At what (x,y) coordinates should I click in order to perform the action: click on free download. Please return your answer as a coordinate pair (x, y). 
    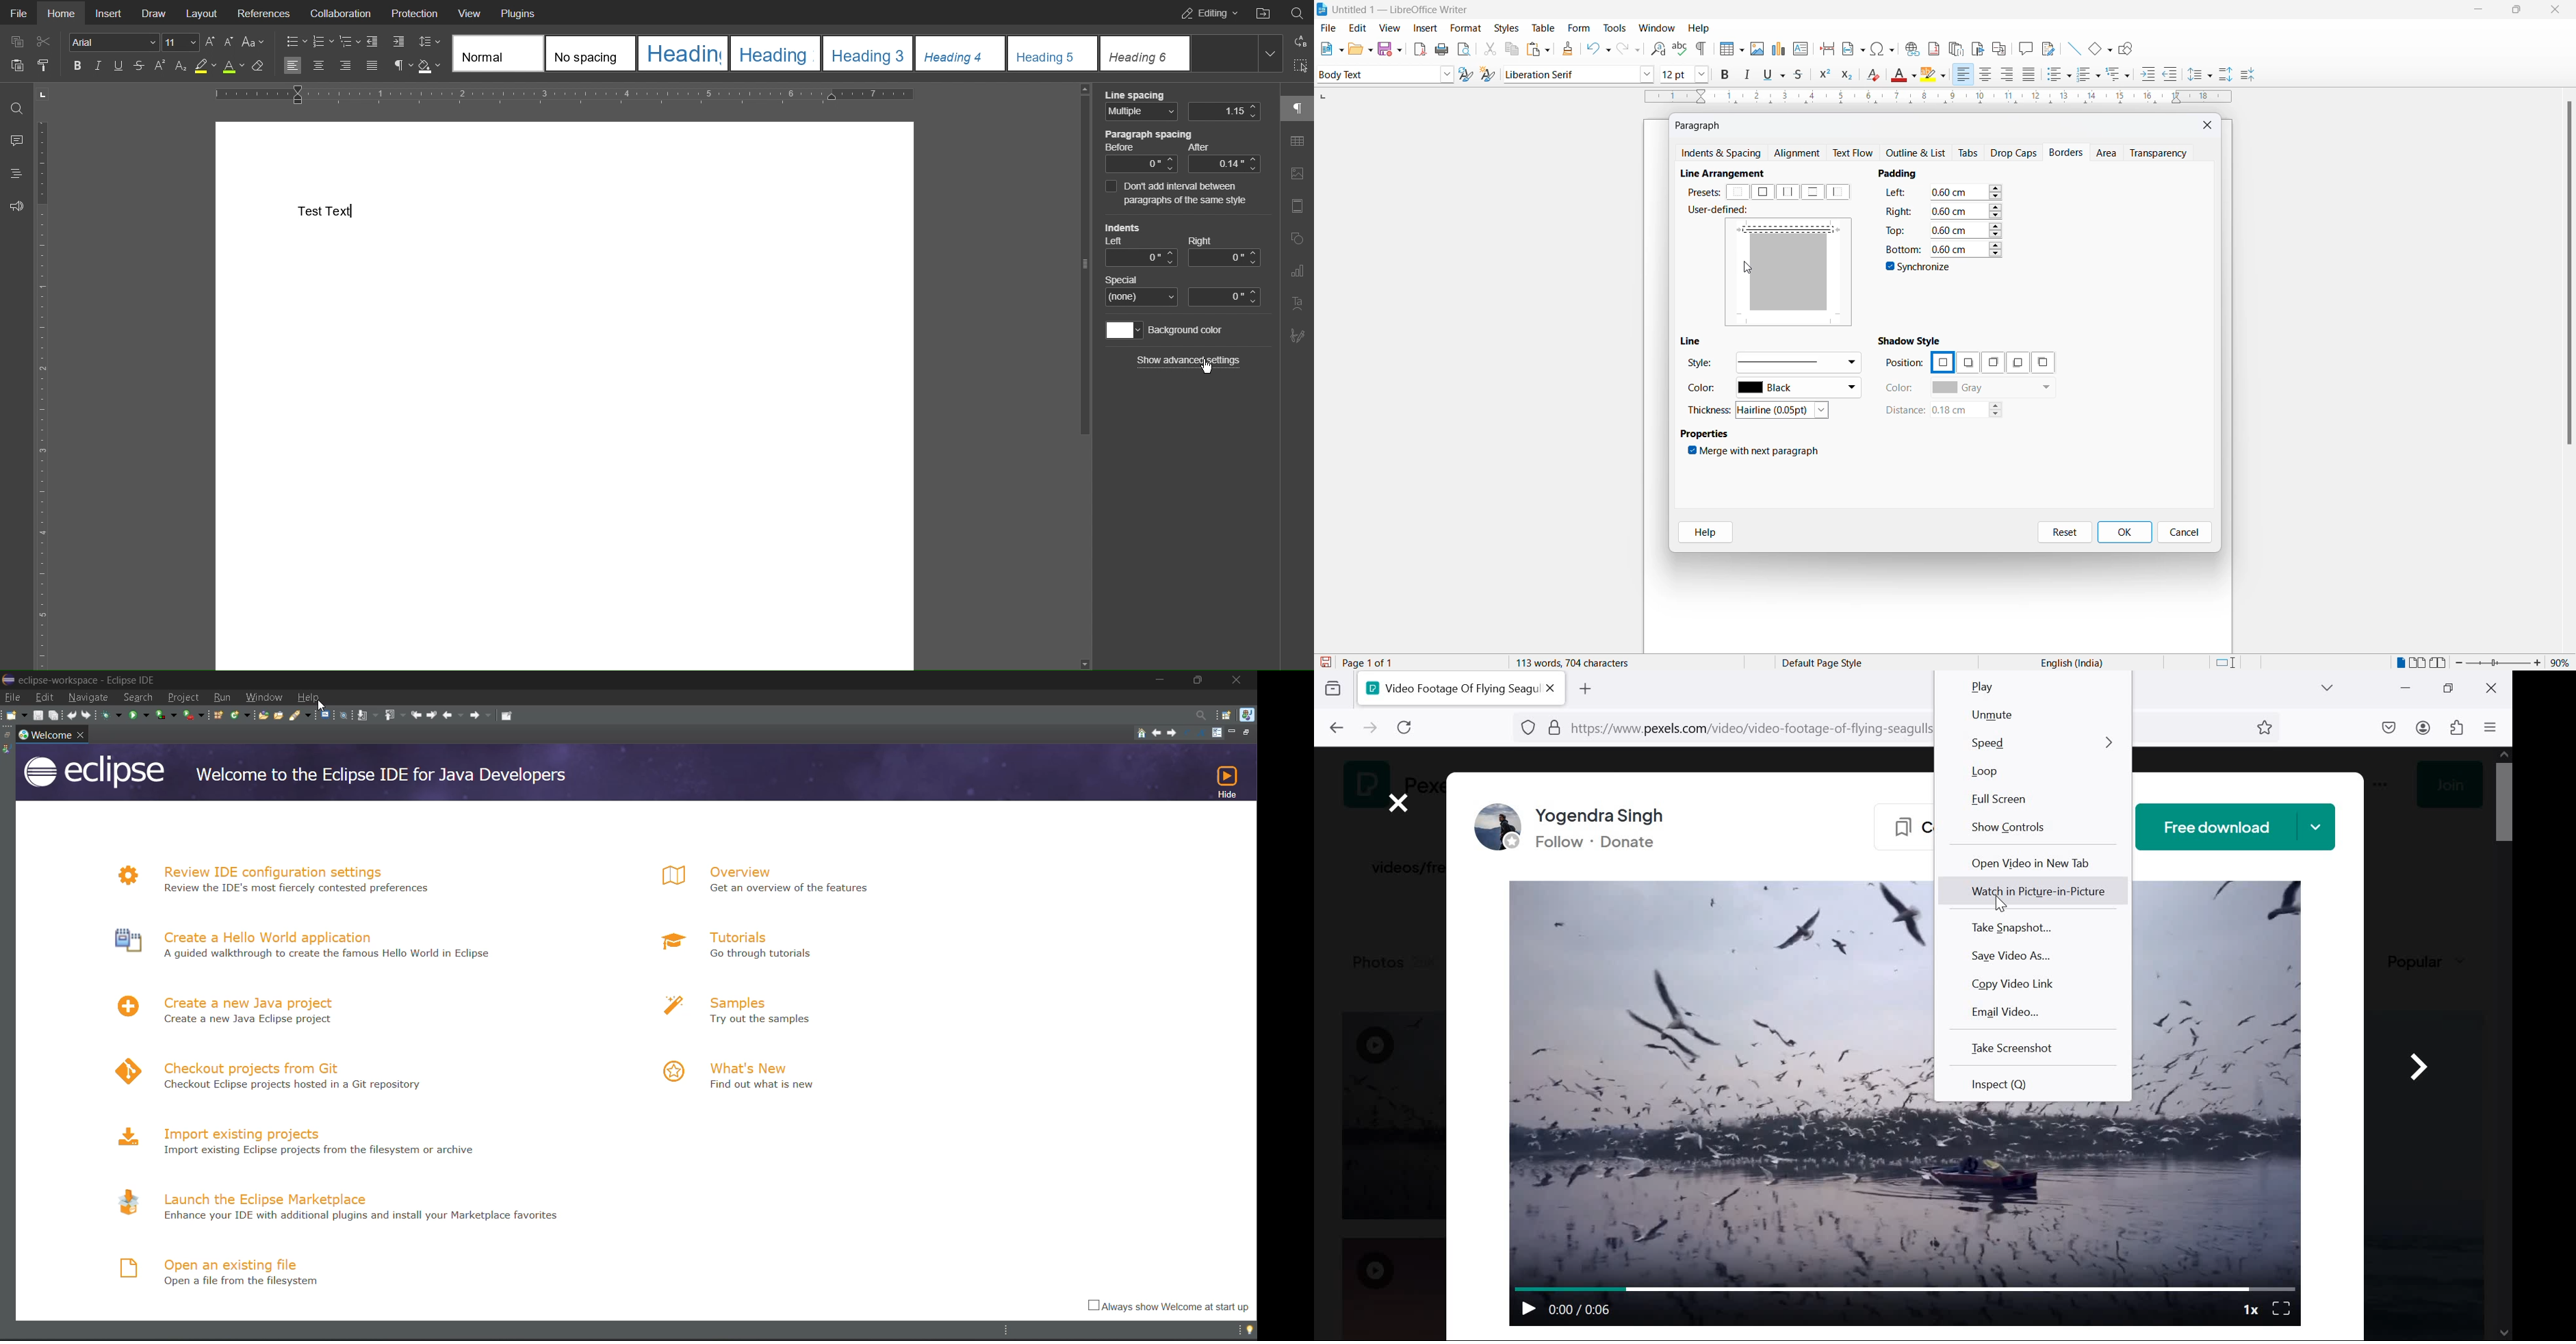
    Looking at the image, I should click on (2236, 827).